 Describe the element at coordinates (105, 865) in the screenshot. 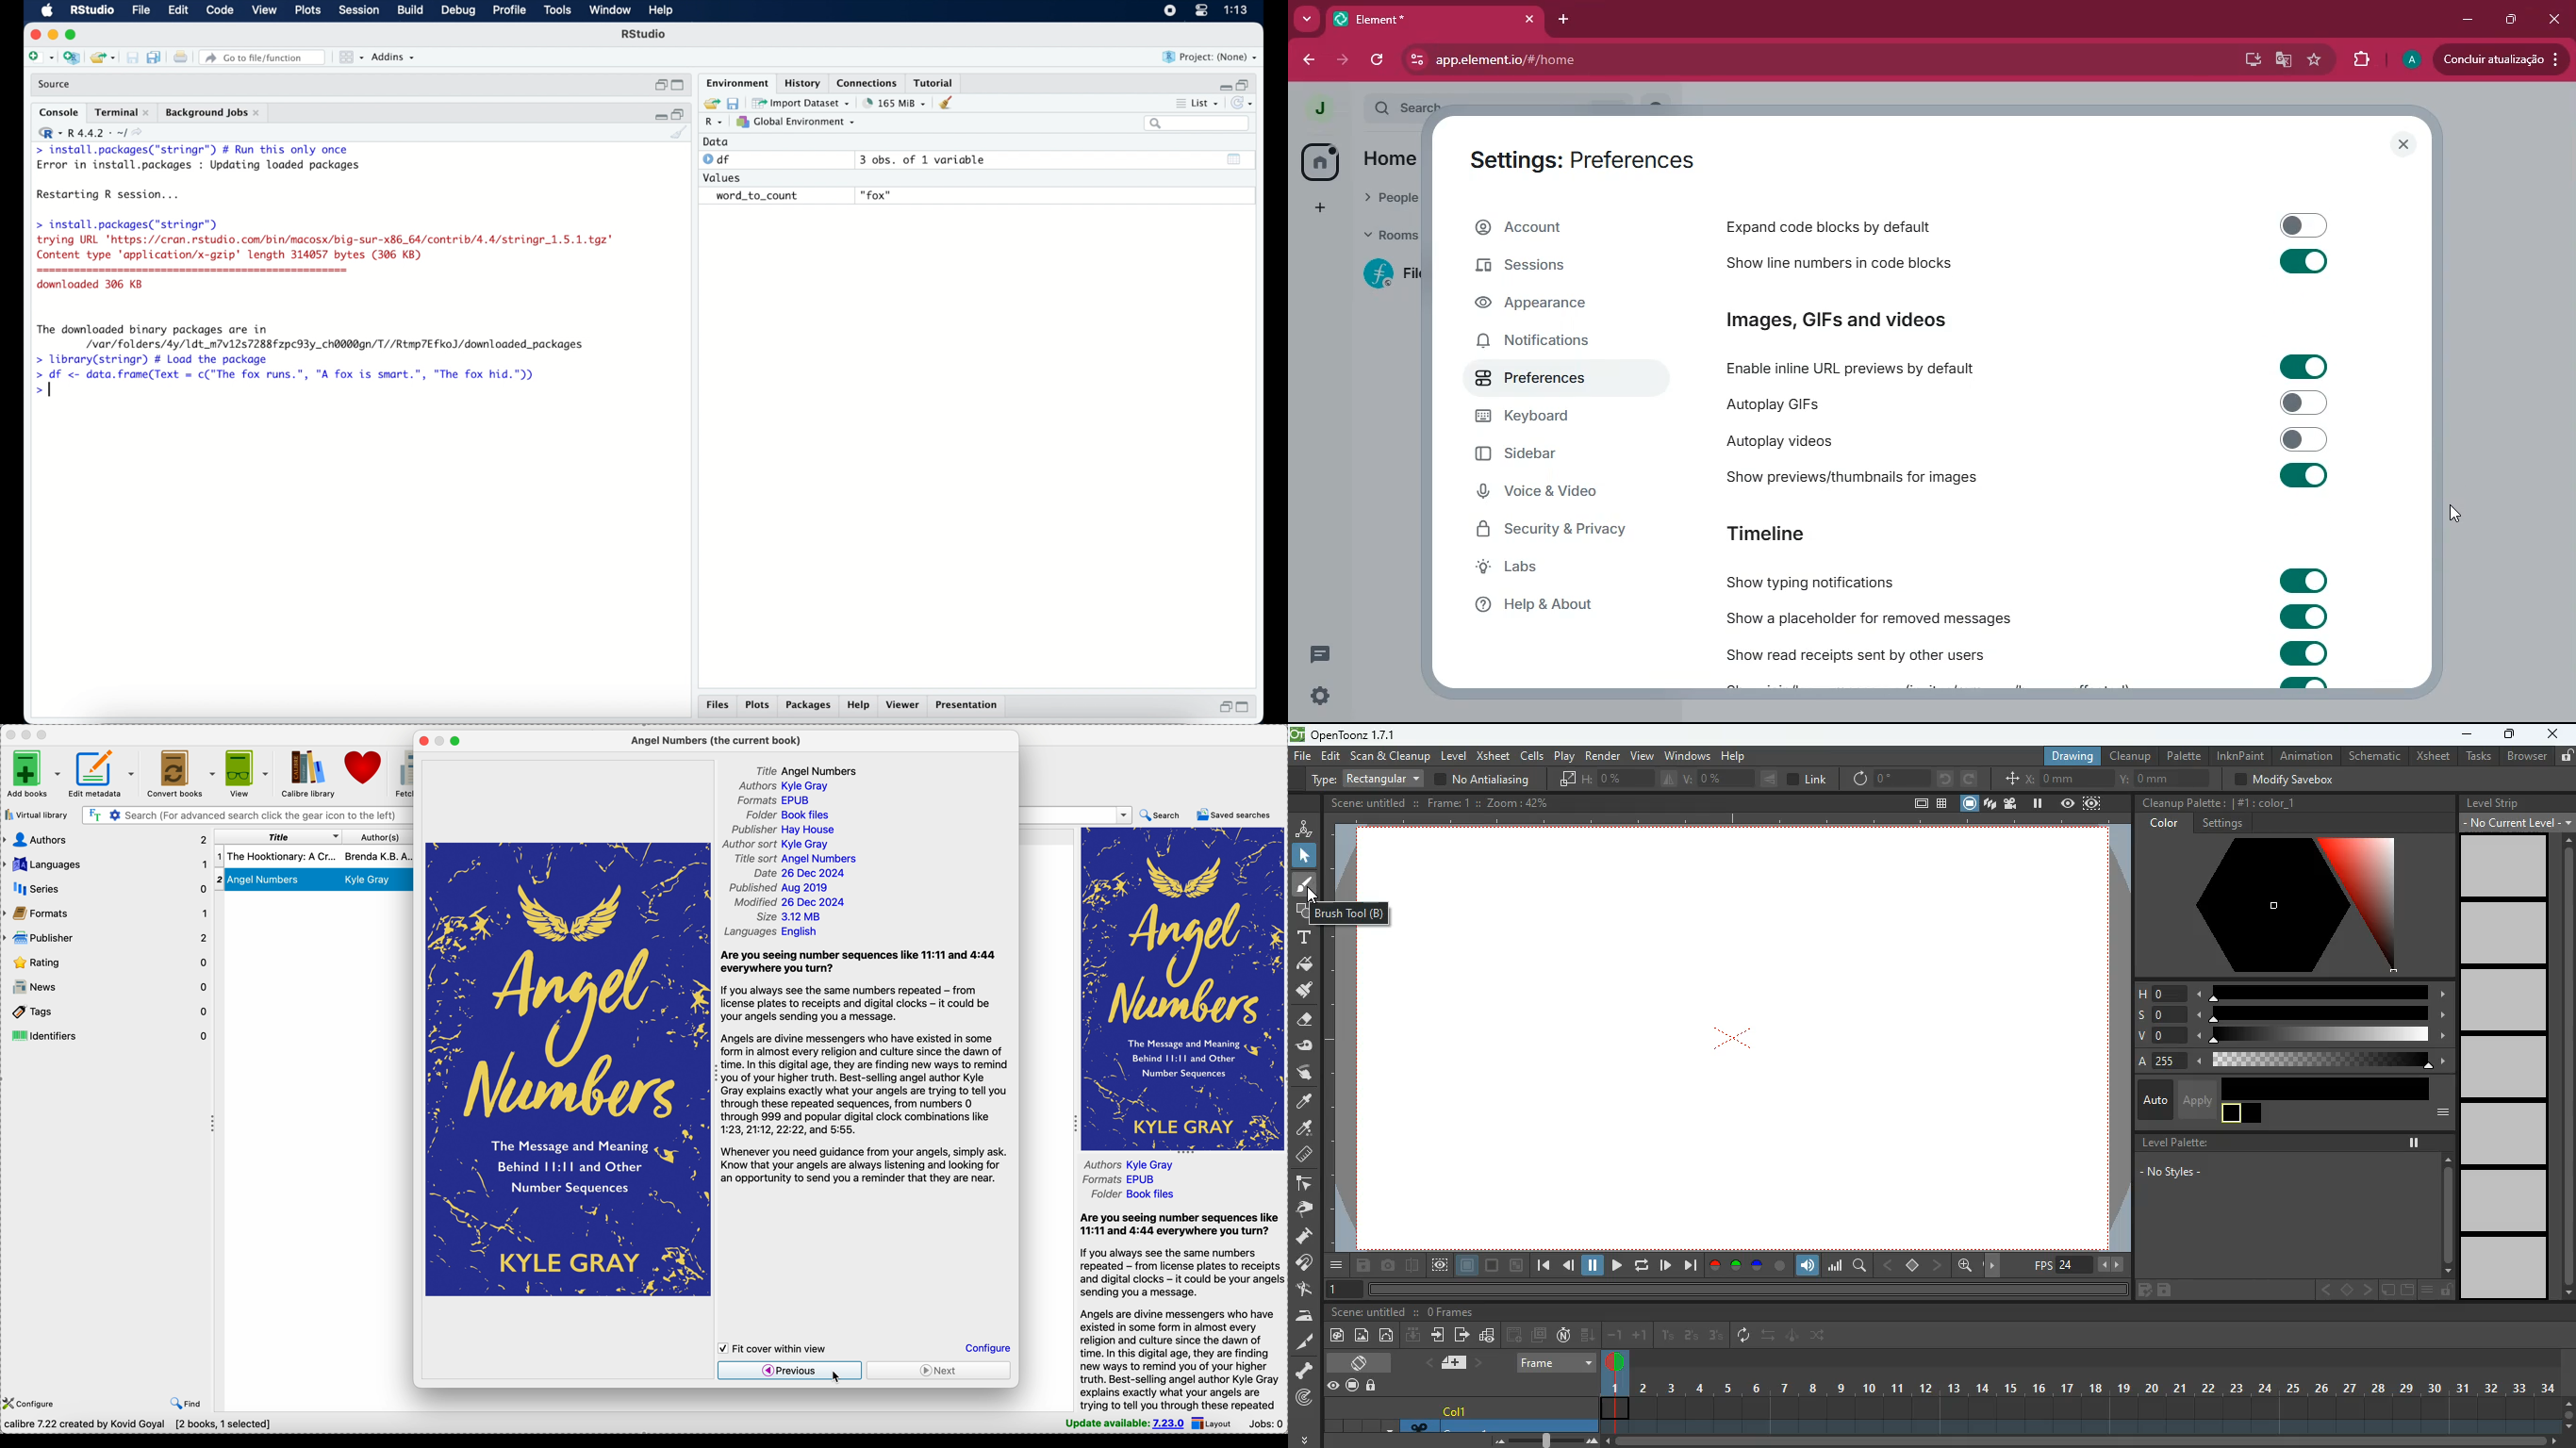

I see `languages` at that location.